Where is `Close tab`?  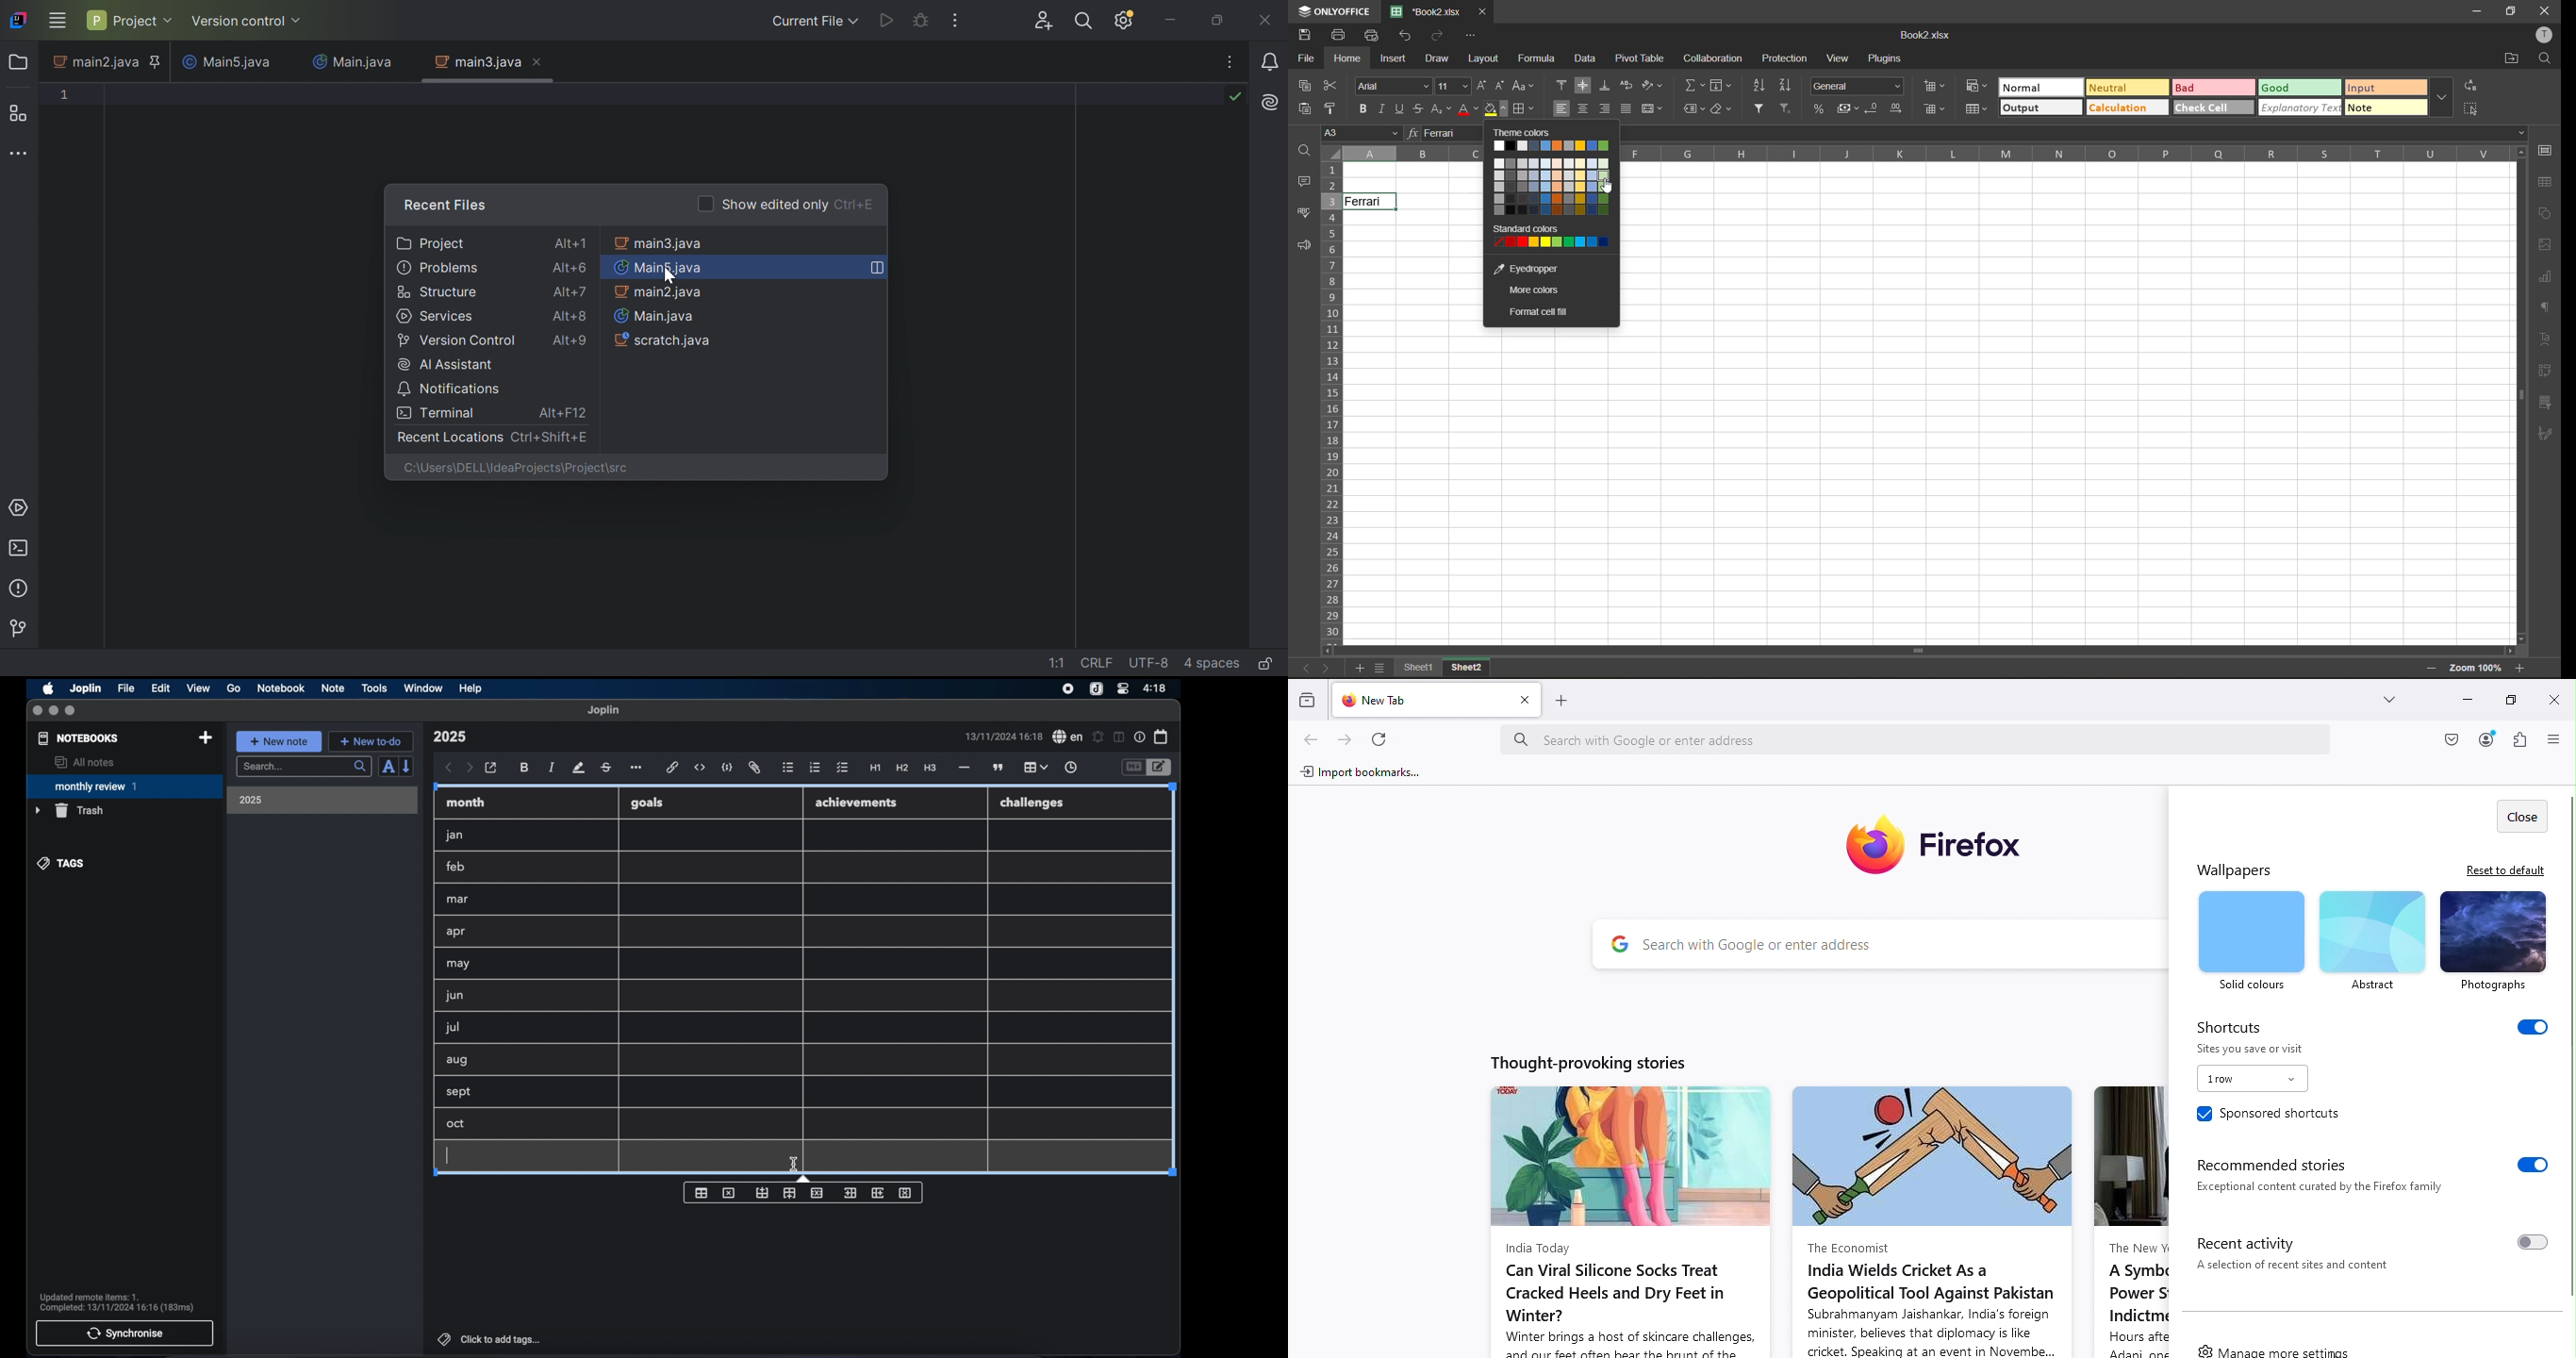
Close tab is located at coordinates (1524, 699).